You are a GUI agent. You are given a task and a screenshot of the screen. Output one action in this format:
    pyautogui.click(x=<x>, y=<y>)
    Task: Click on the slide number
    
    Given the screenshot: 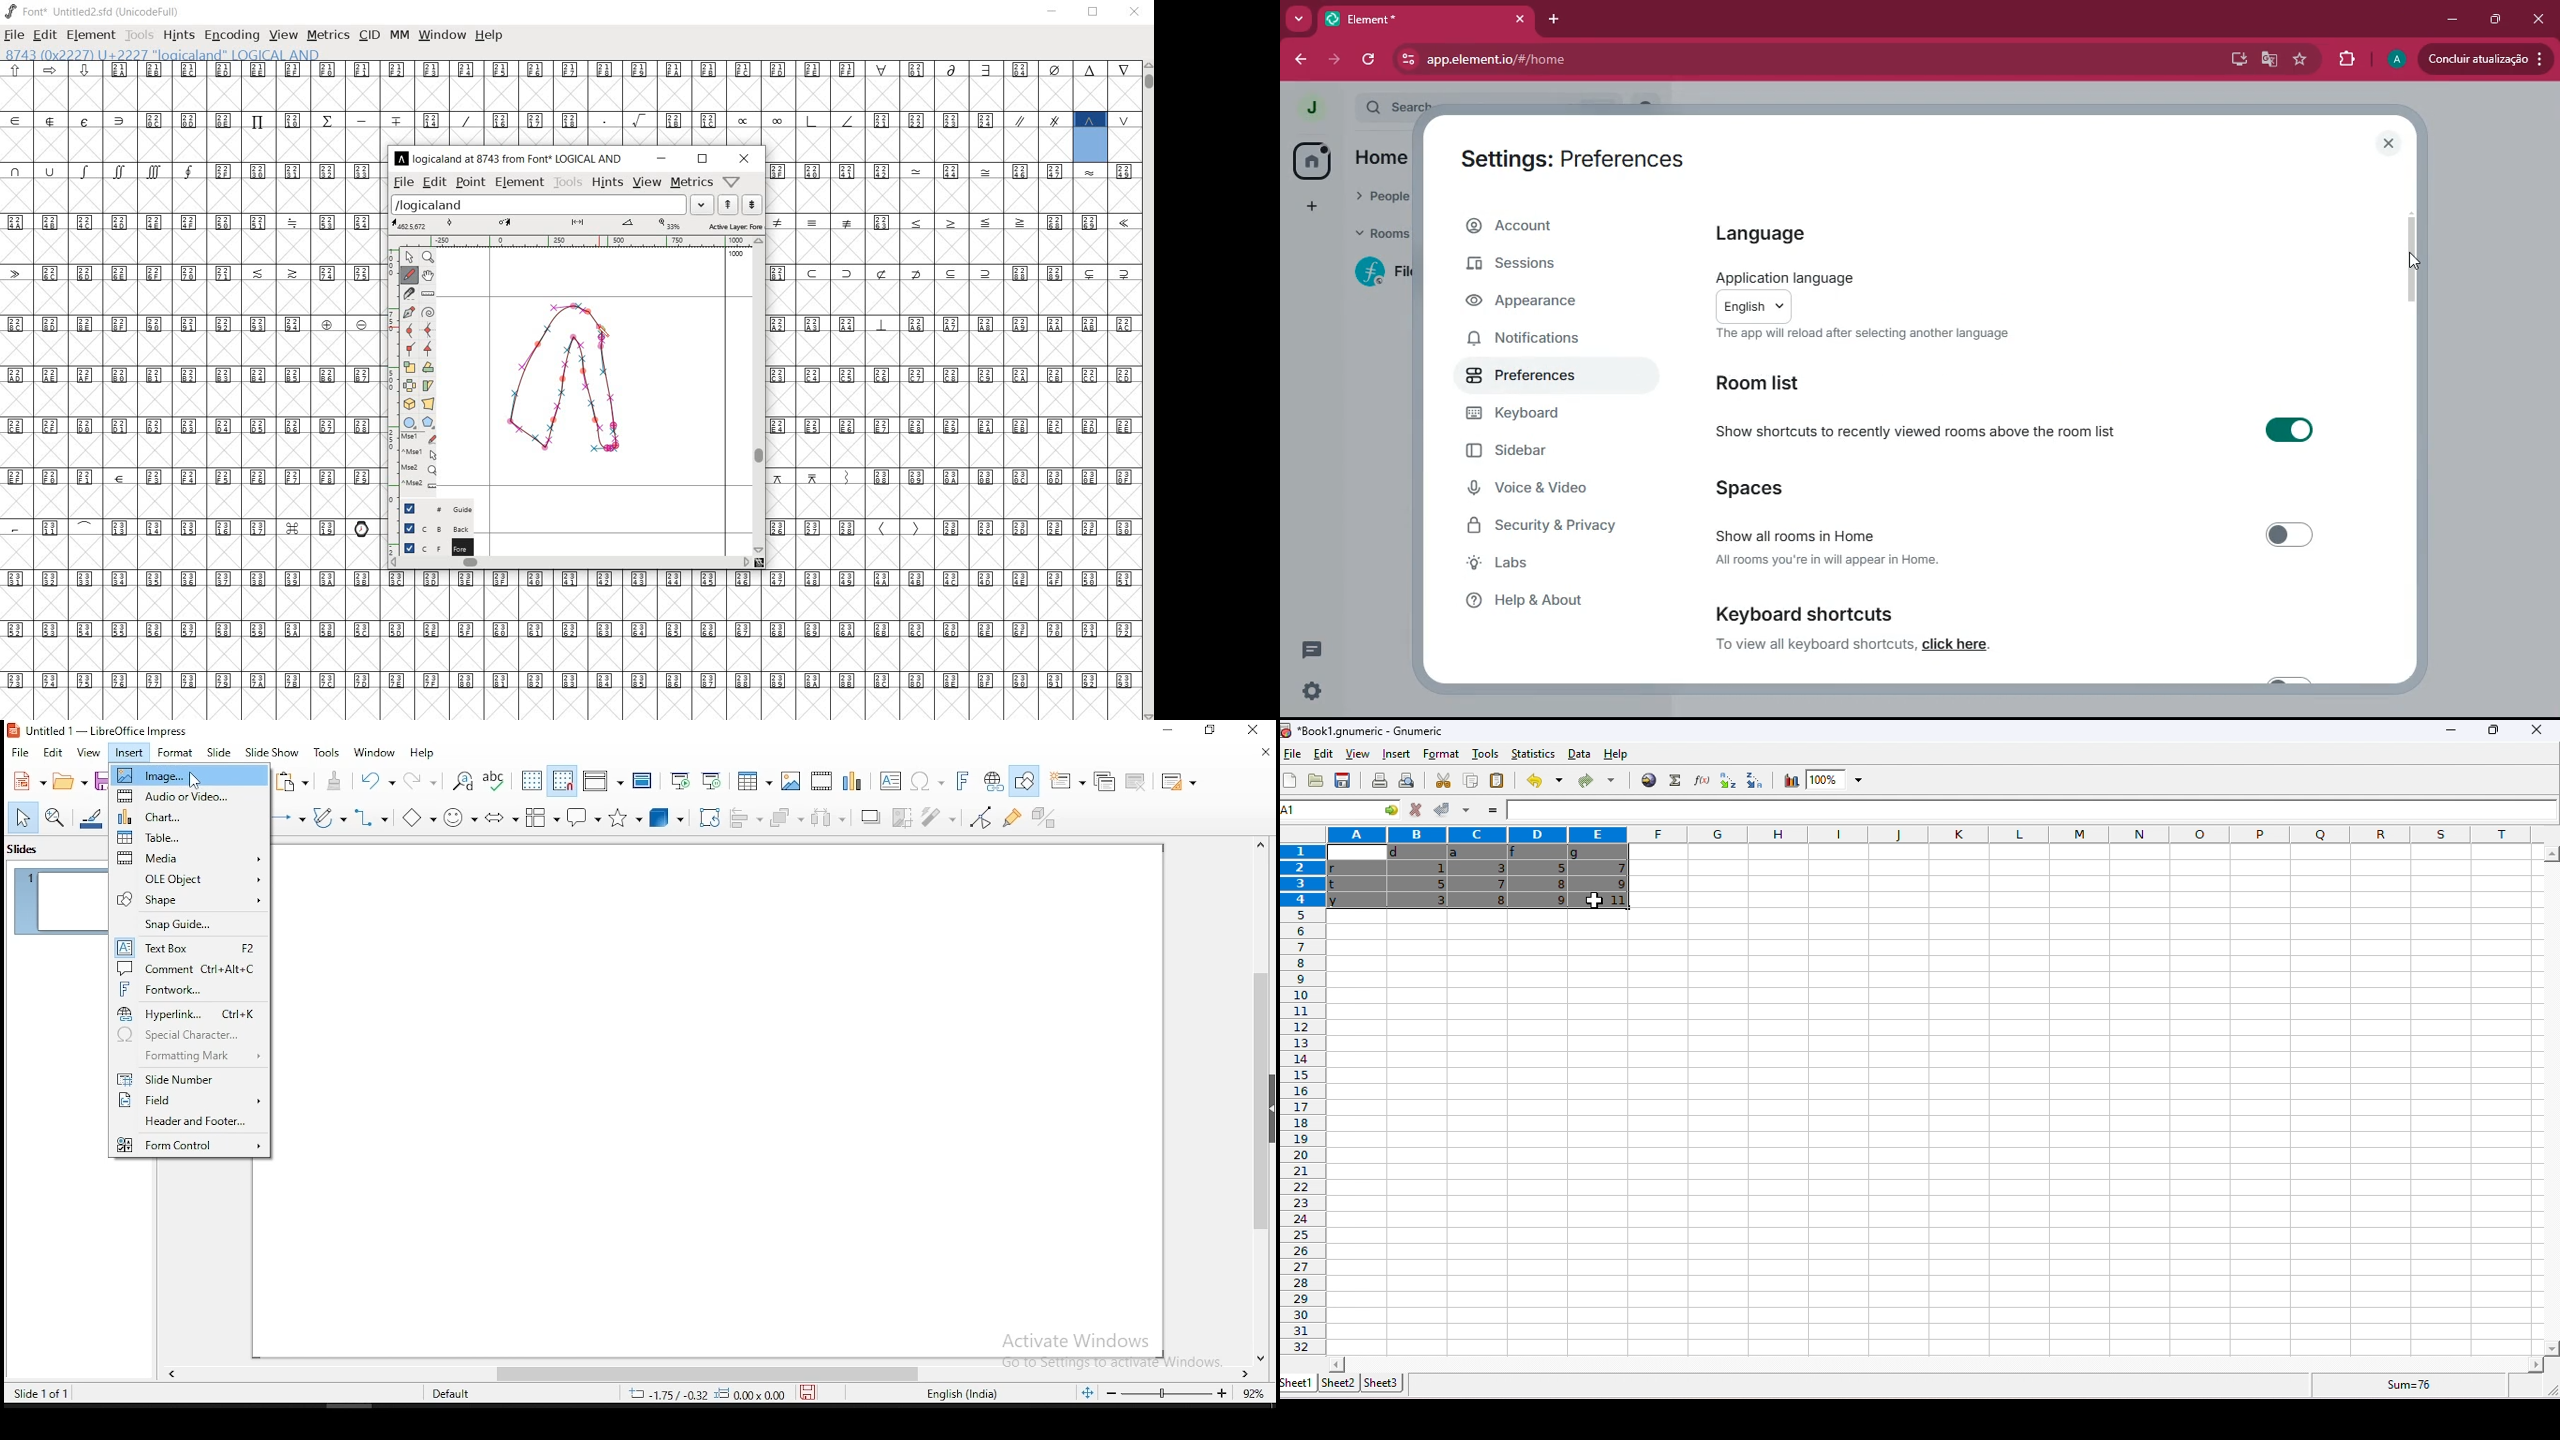 What is the action you would take?
    pyautogui.click(x=189, y=1079)
    